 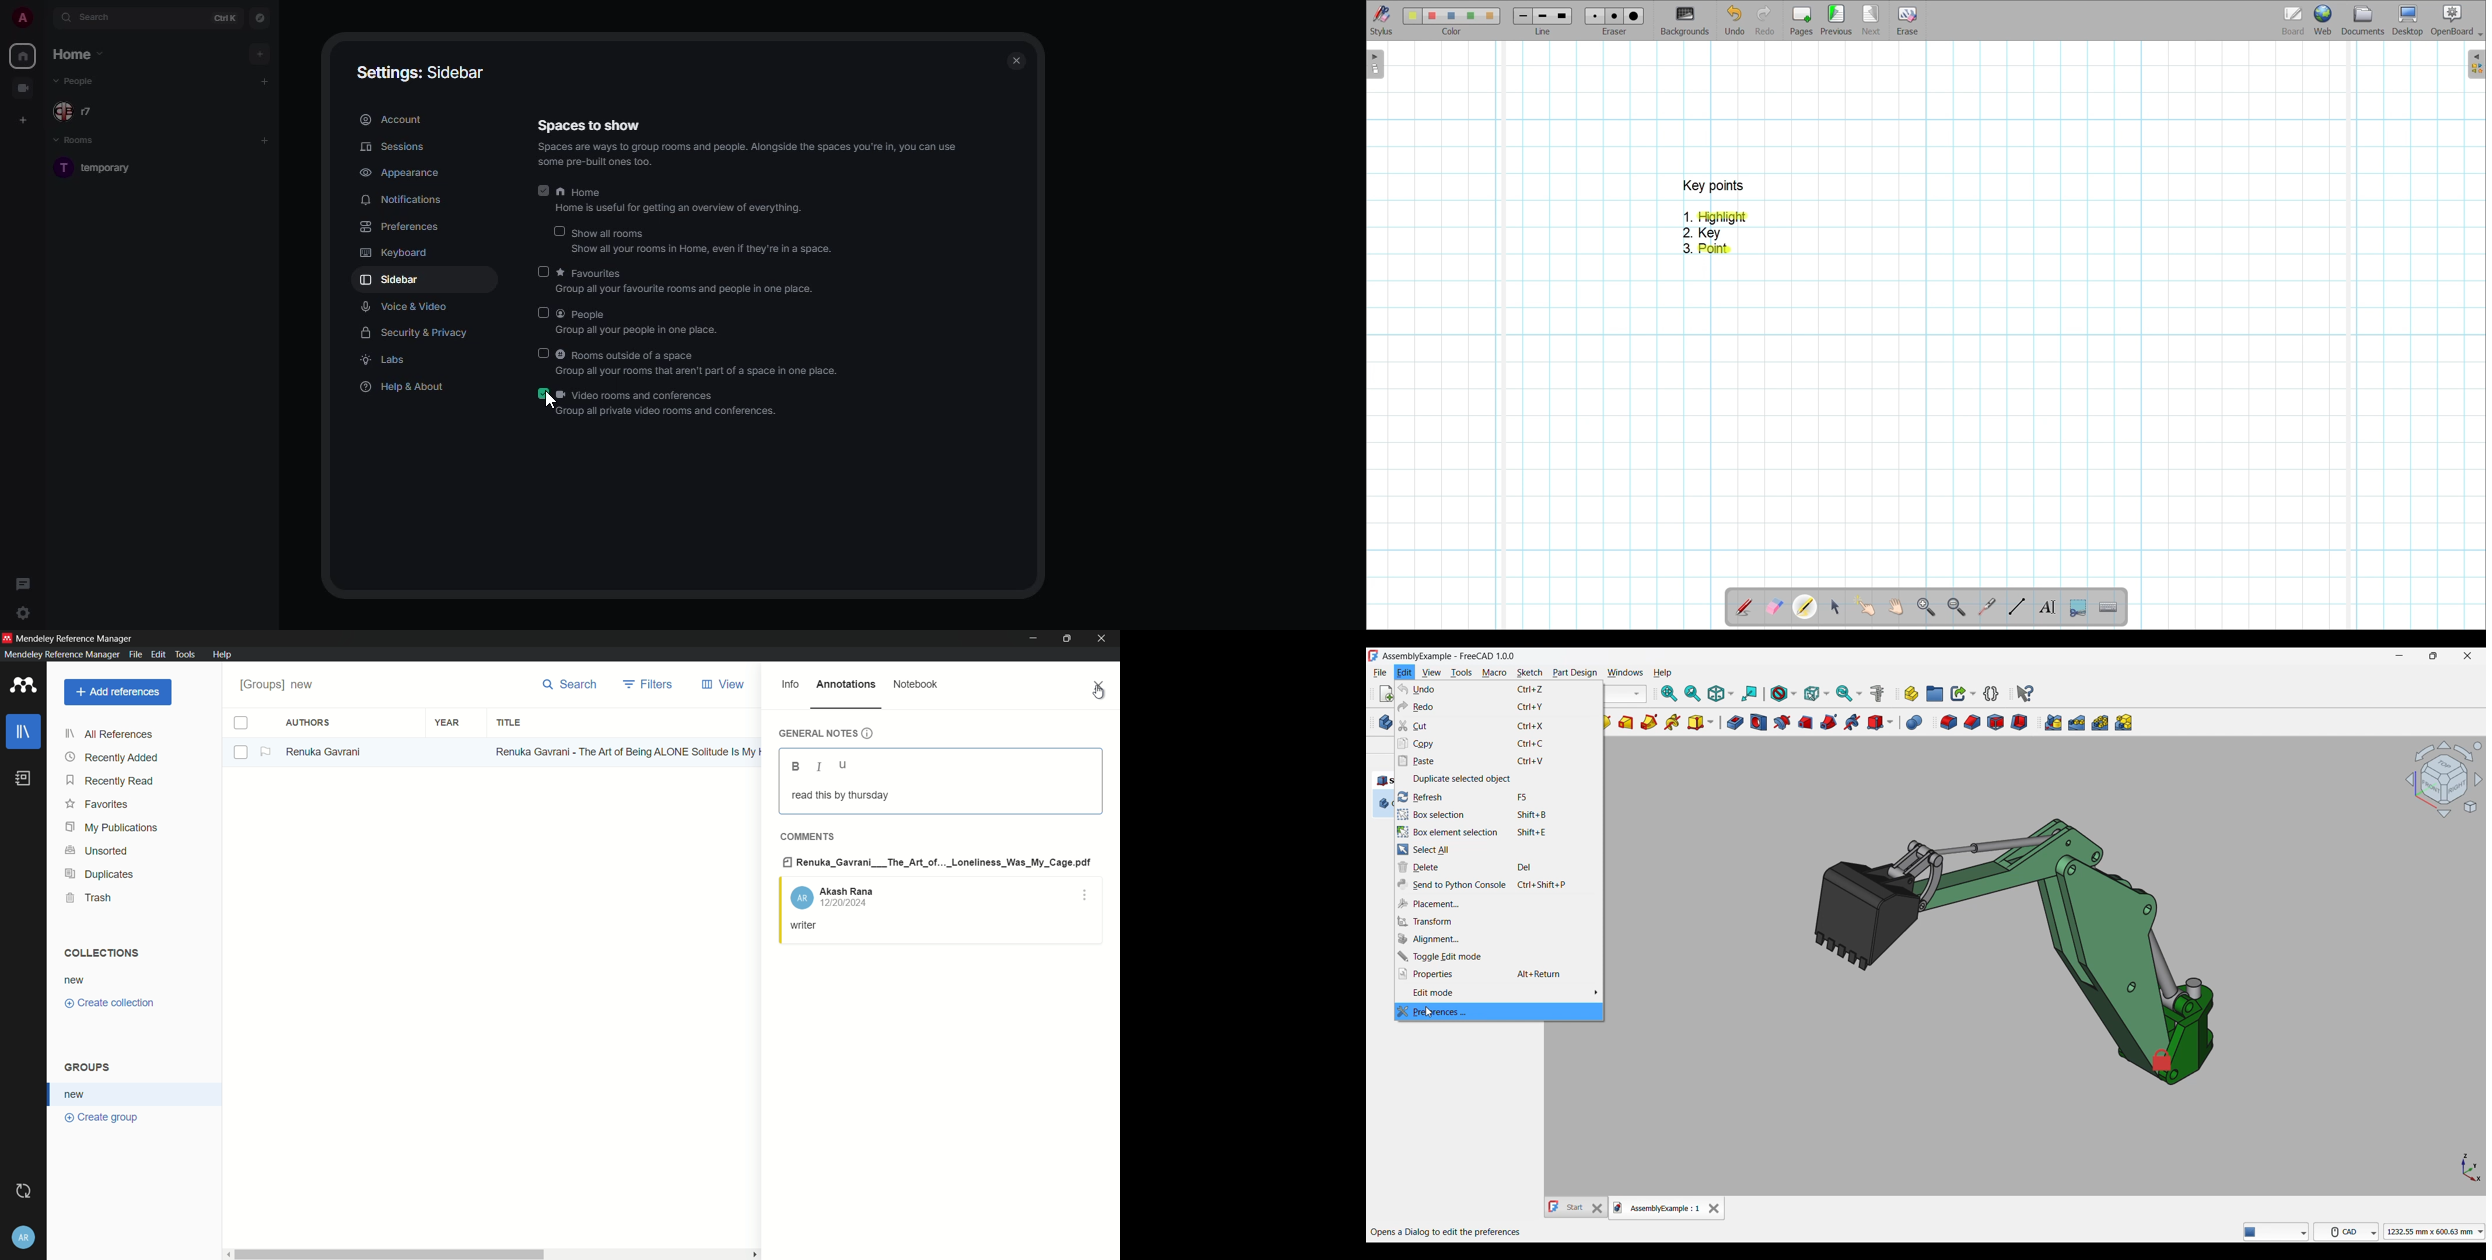 I want to click on profile, so click(x=16, y=18).